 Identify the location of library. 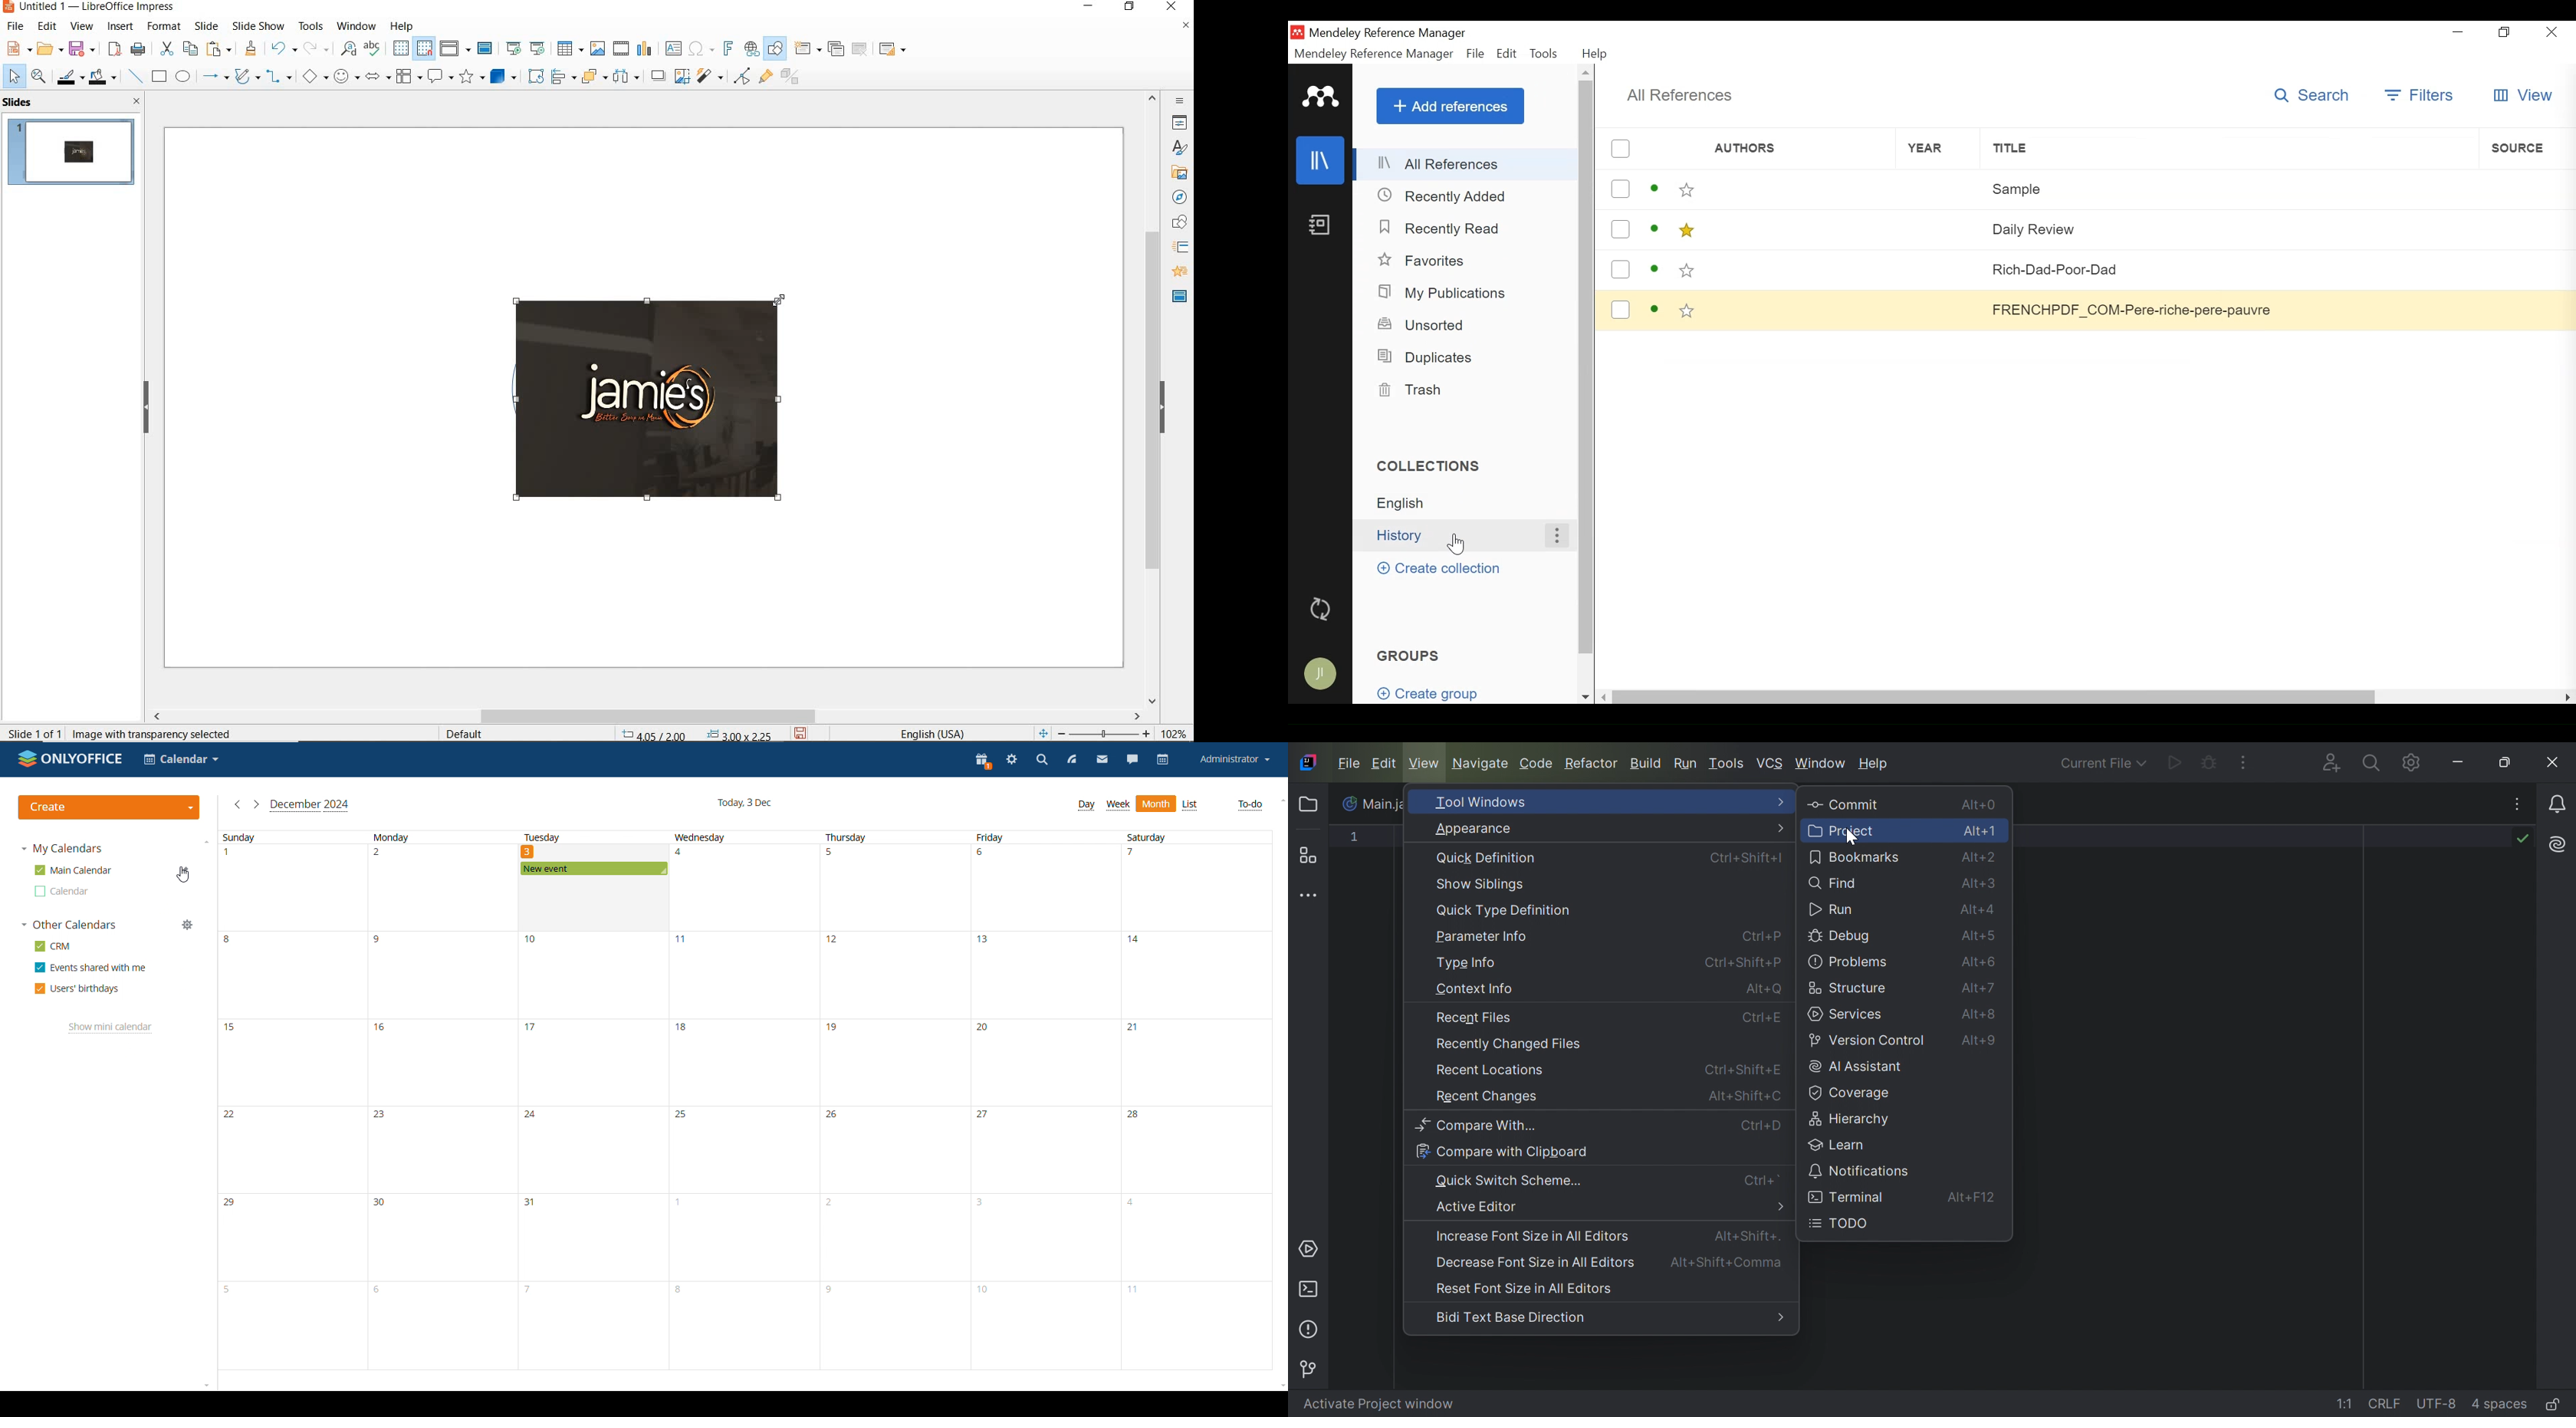
(1321, 161).